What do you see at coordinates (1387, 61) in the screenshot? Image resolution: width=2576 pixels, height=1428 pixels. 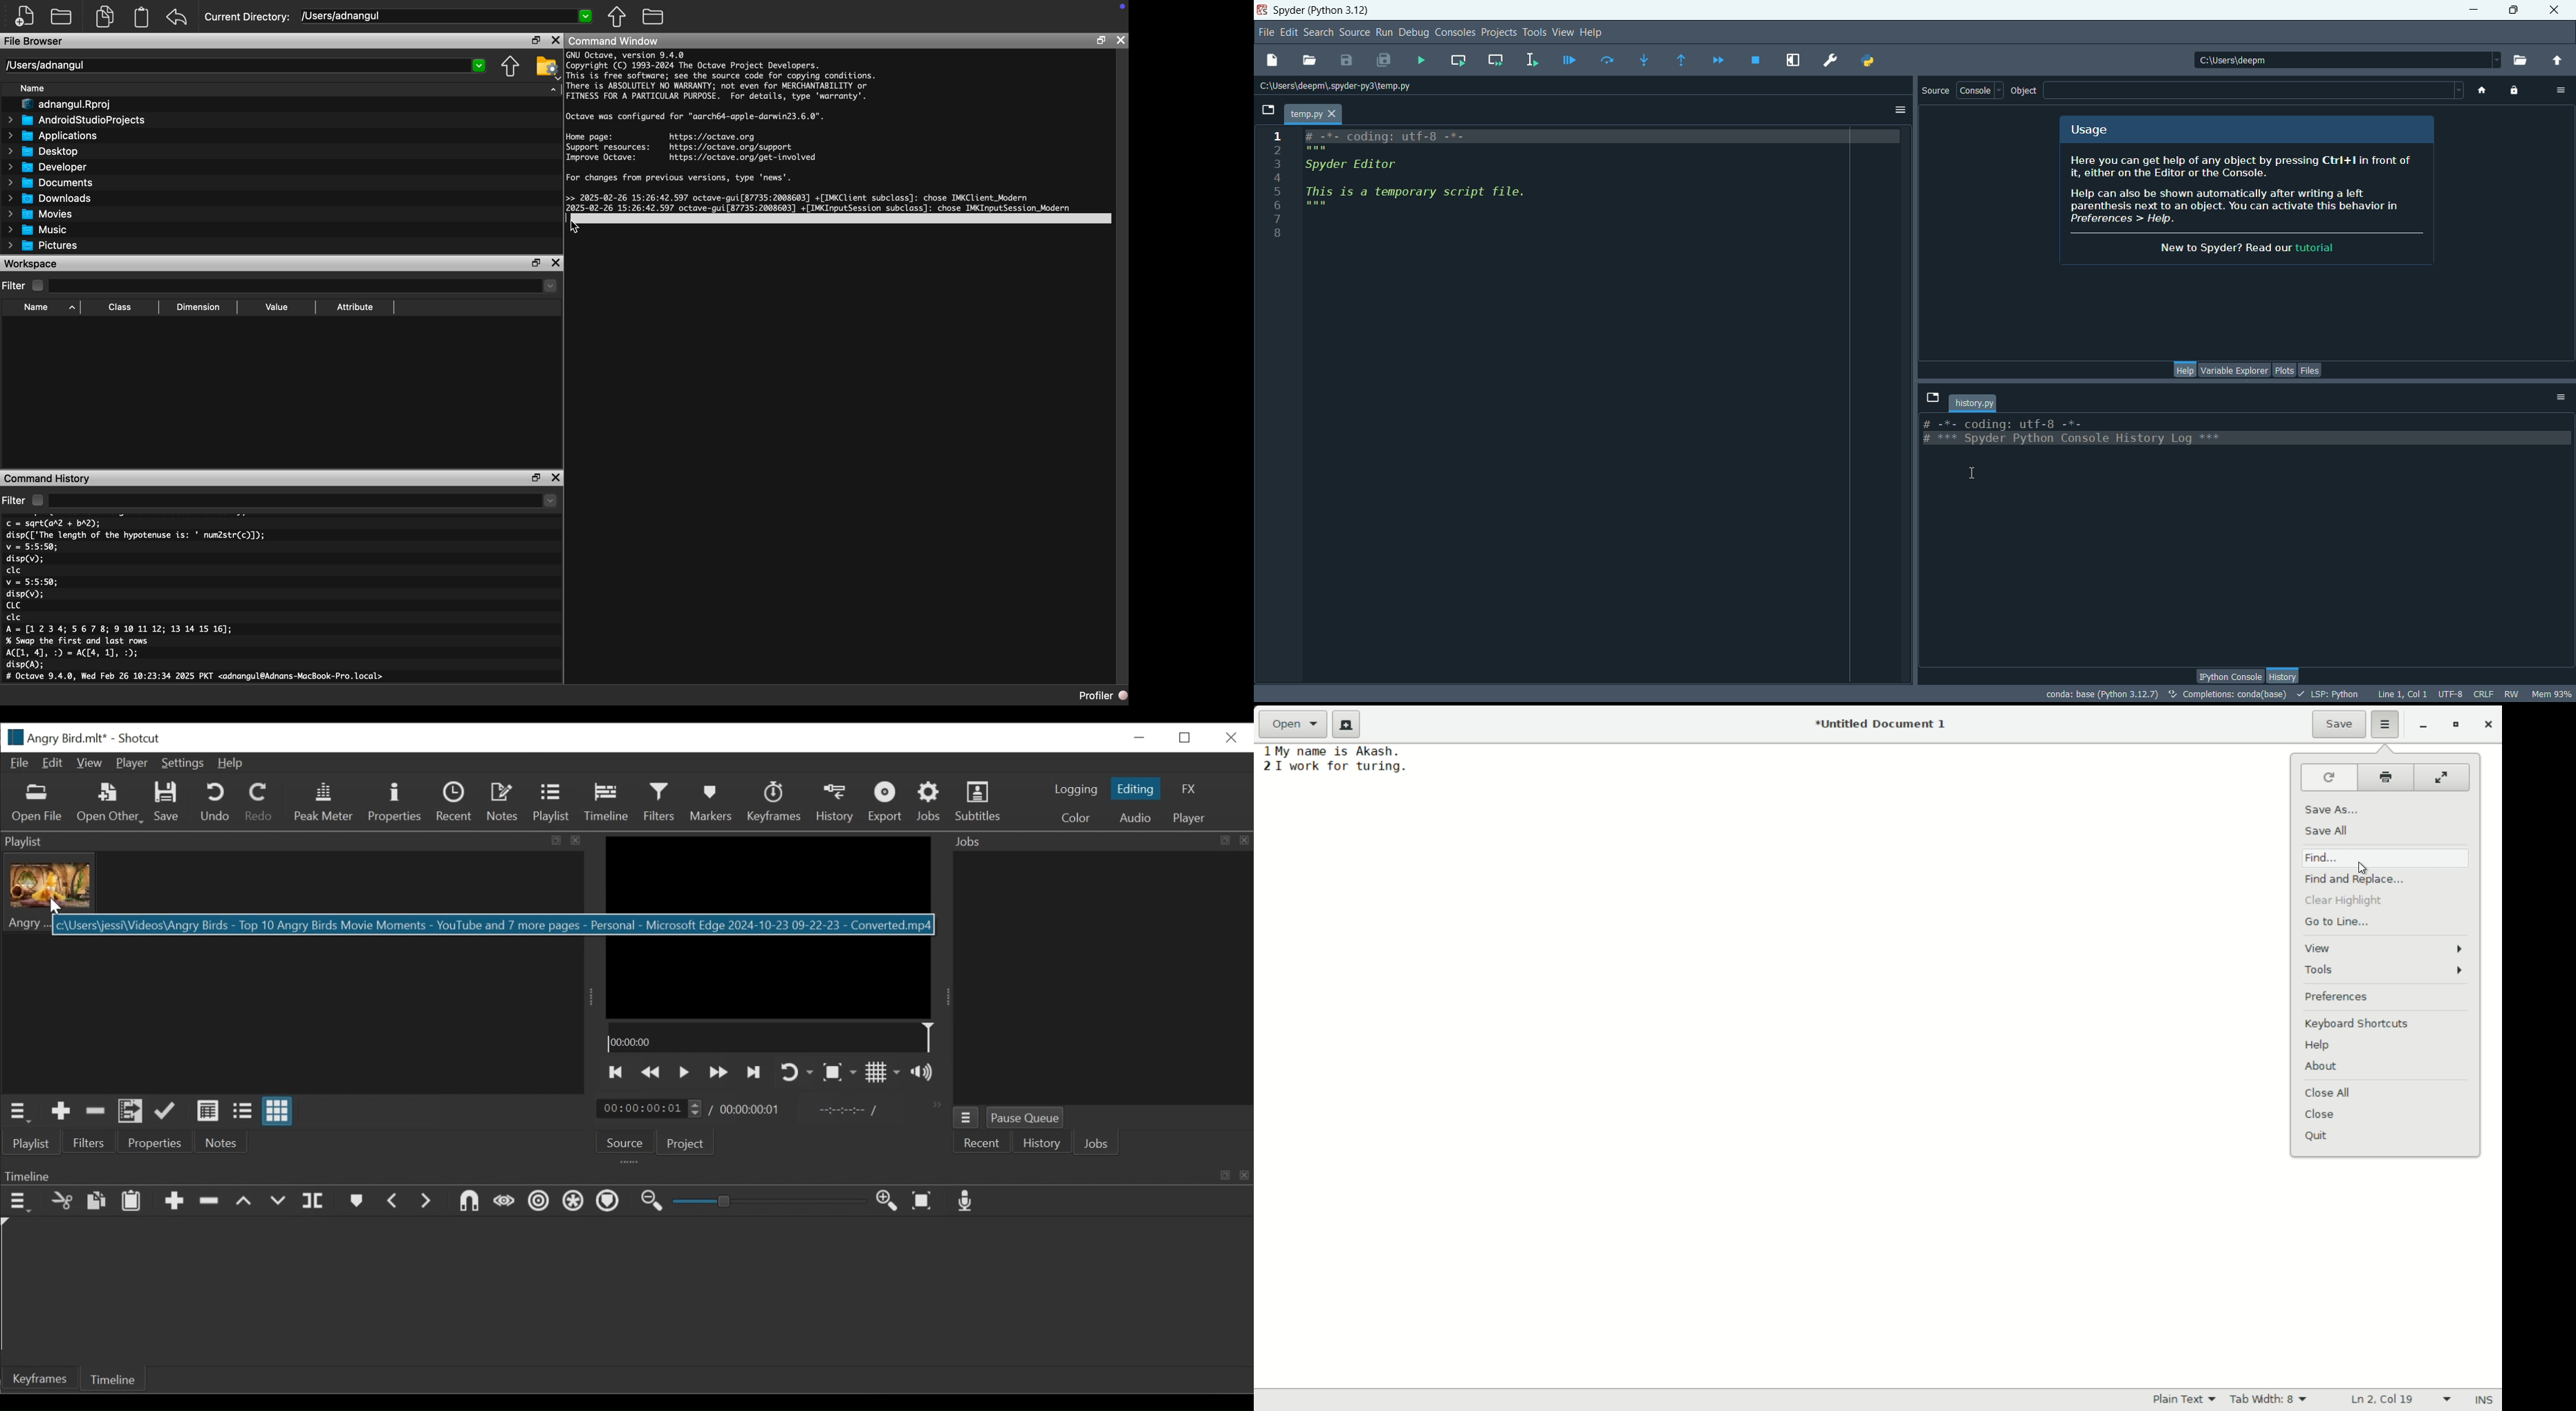 I see `save all files` at bounding box center [1387, 61].